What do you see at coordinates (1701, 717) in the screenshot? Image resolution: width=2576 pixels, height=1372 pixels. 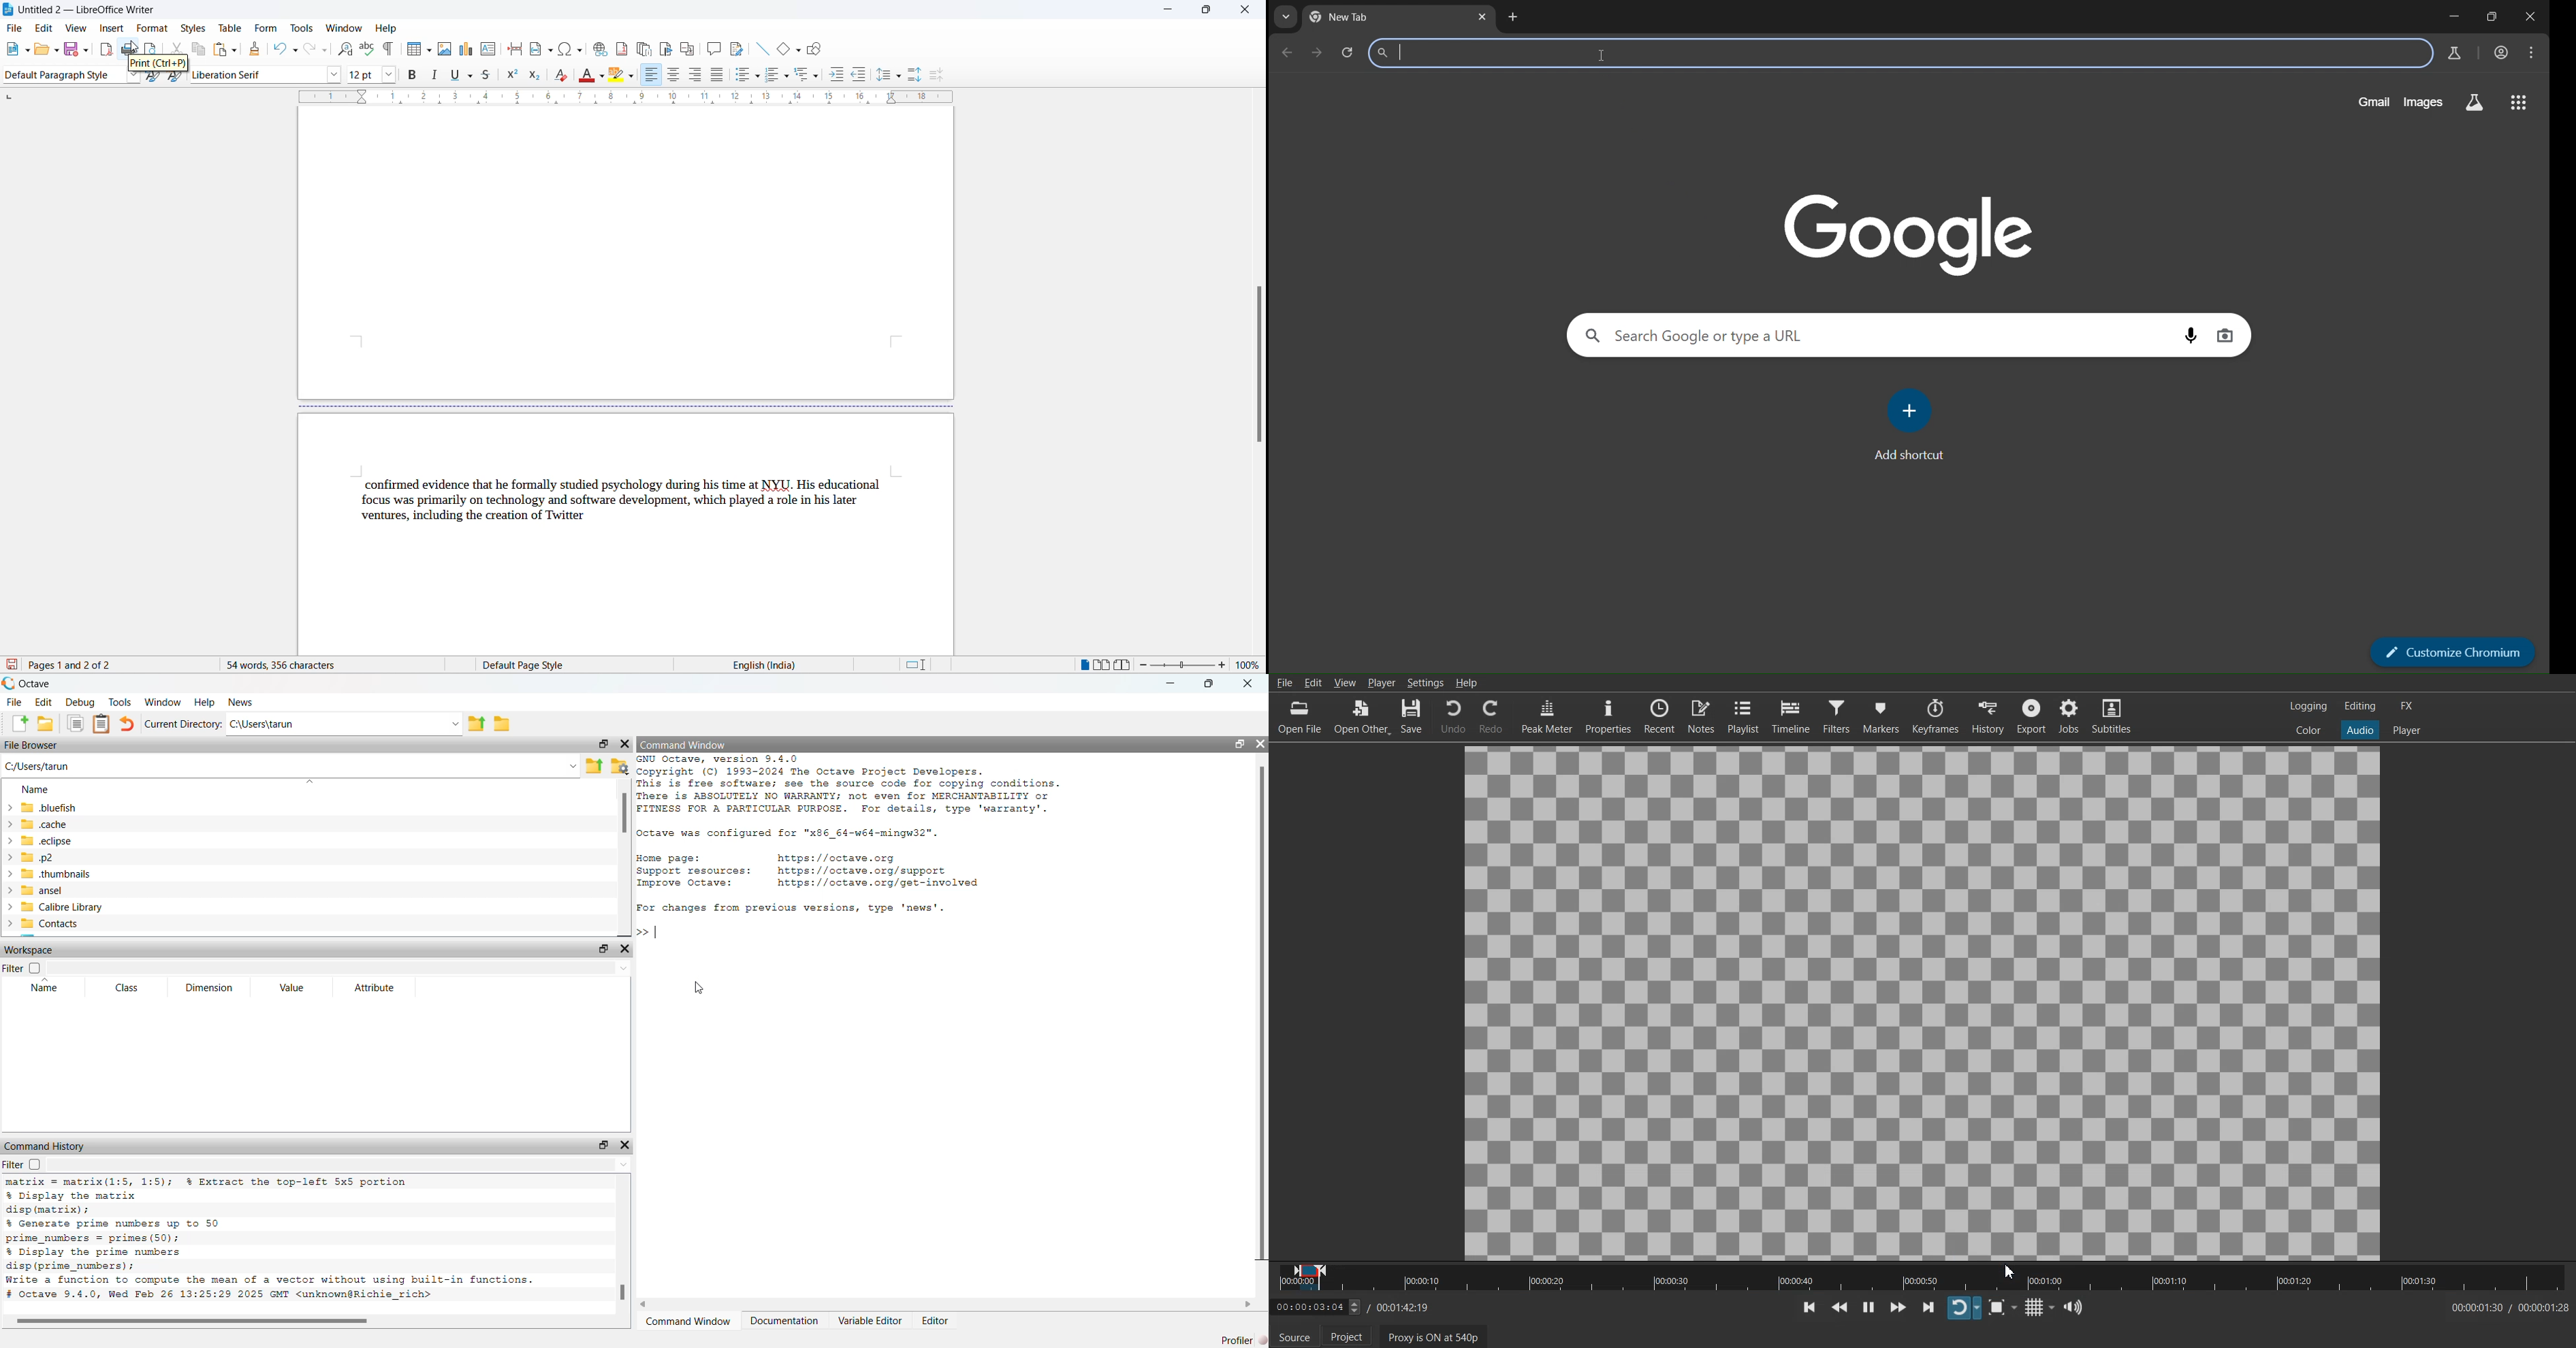 I see `Notes` at bounding box center [1701, 717].